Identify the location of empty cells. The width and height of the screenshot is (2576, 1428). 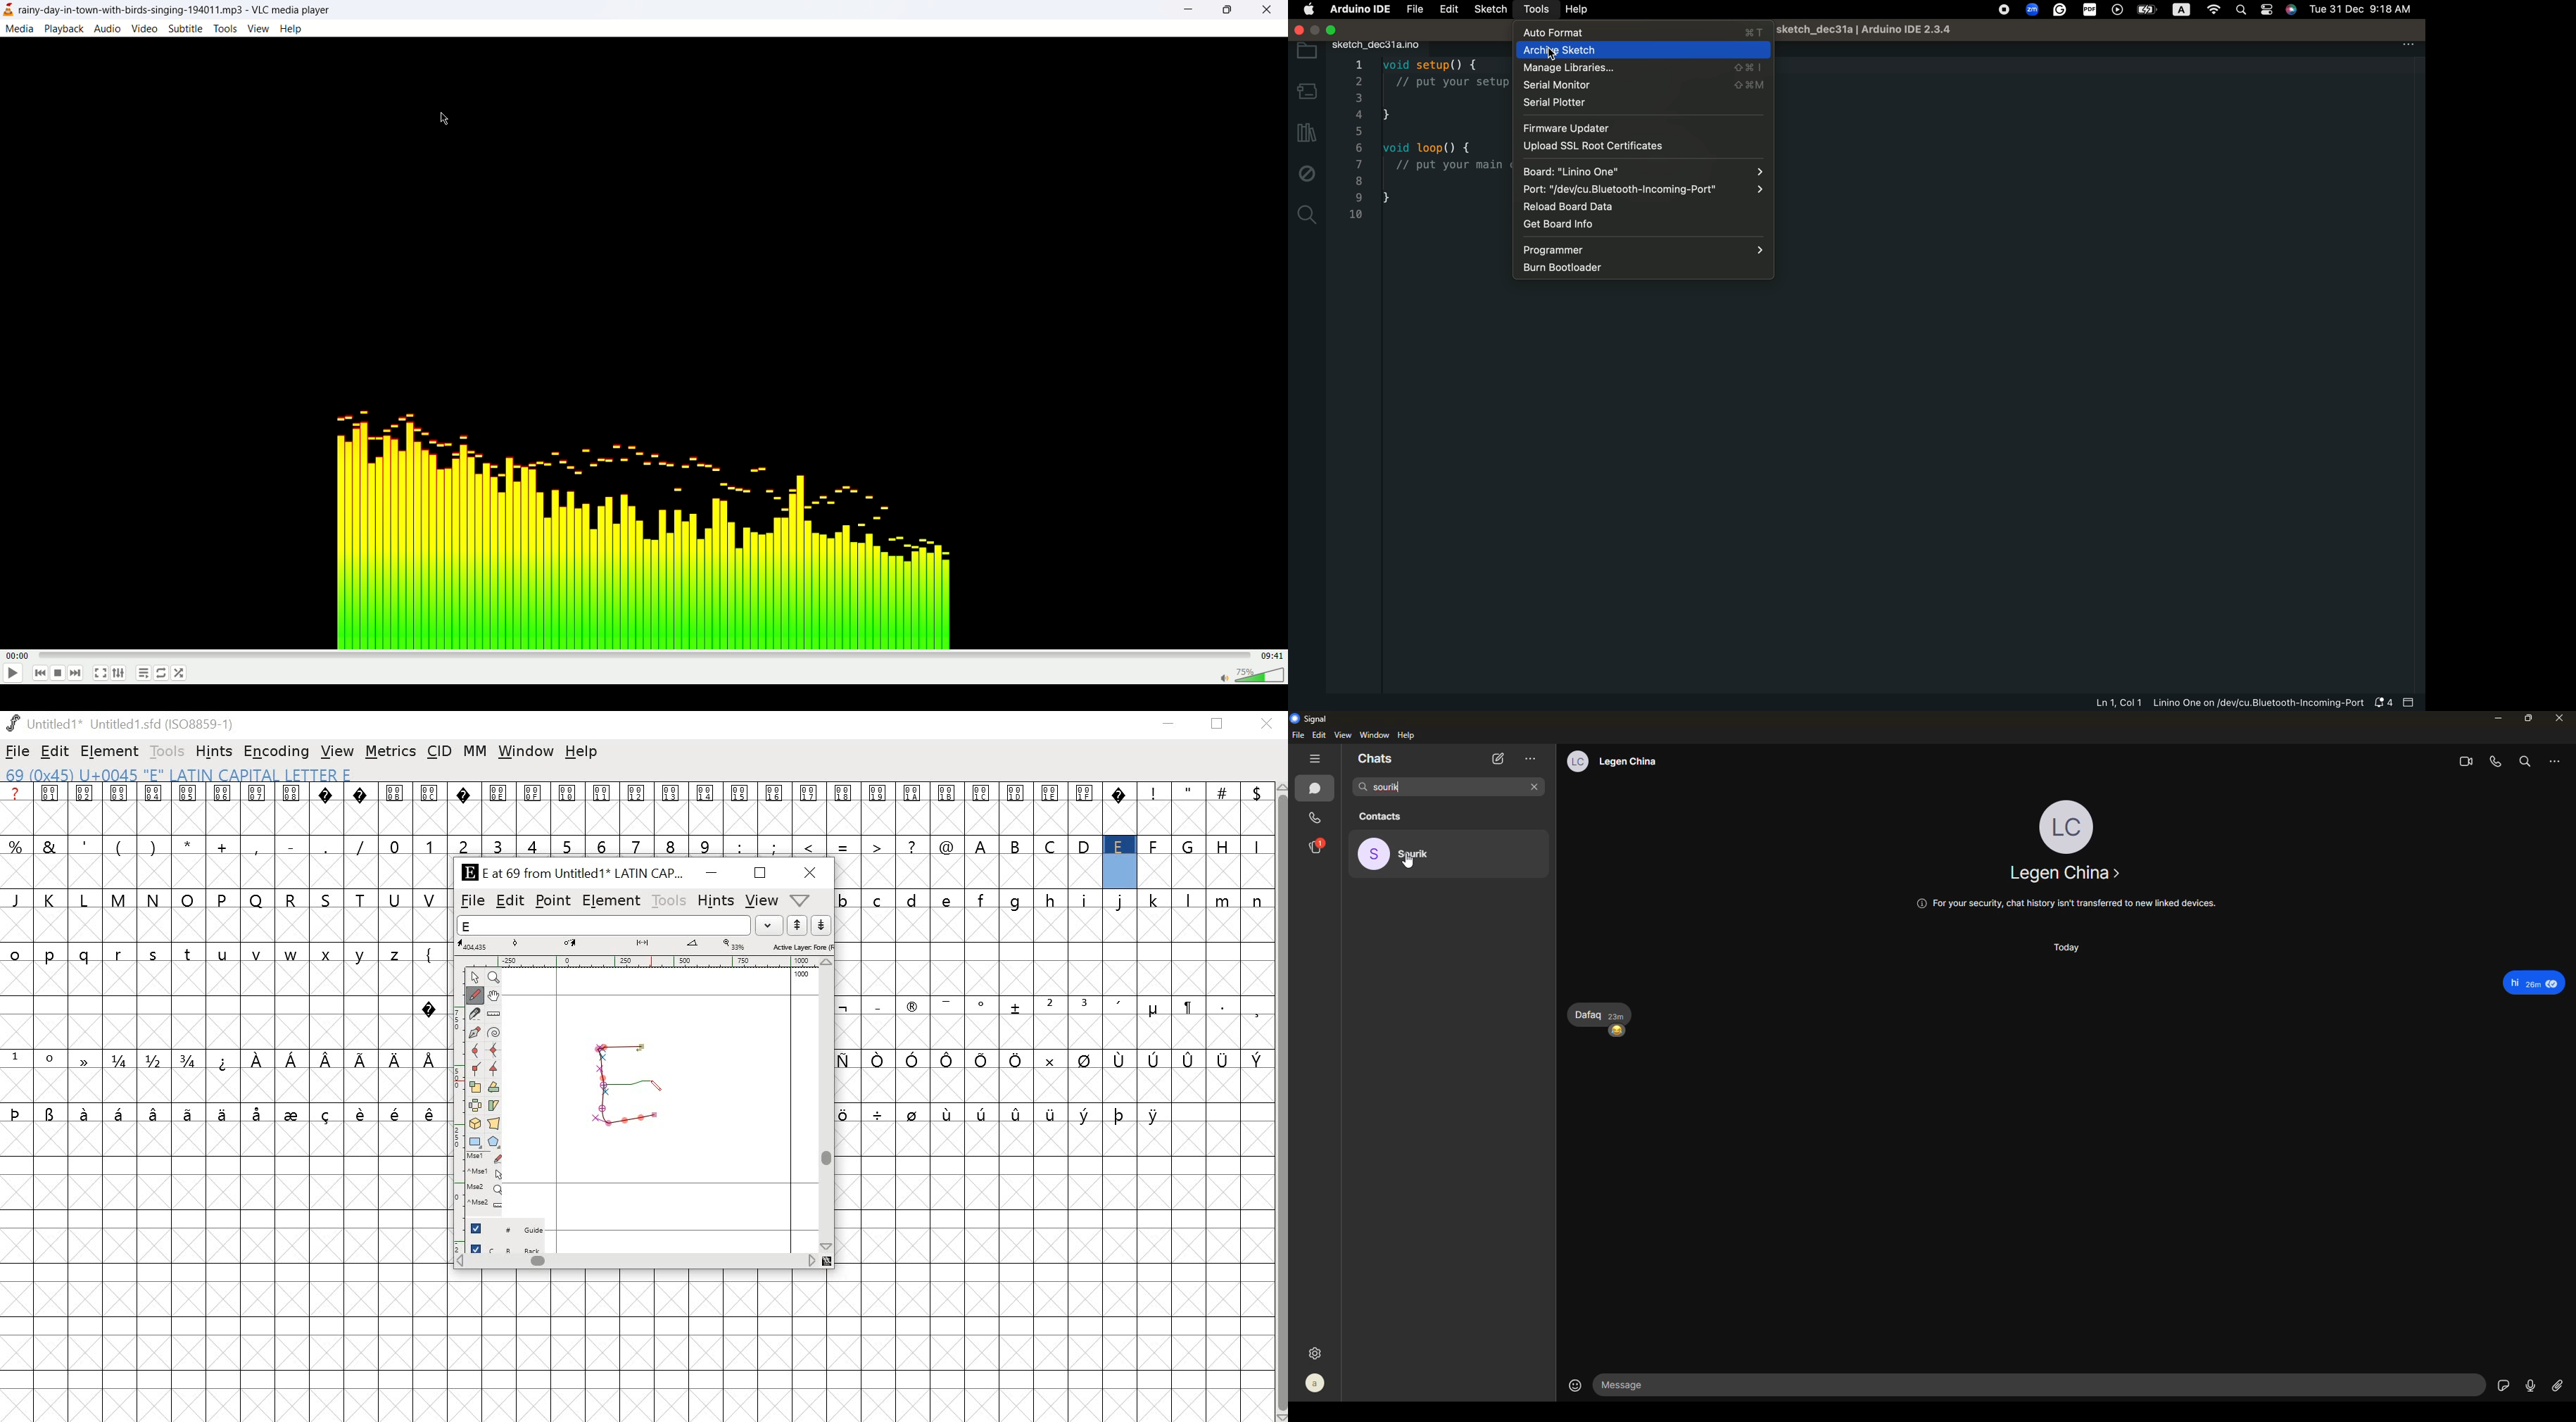
(1056, 1033).